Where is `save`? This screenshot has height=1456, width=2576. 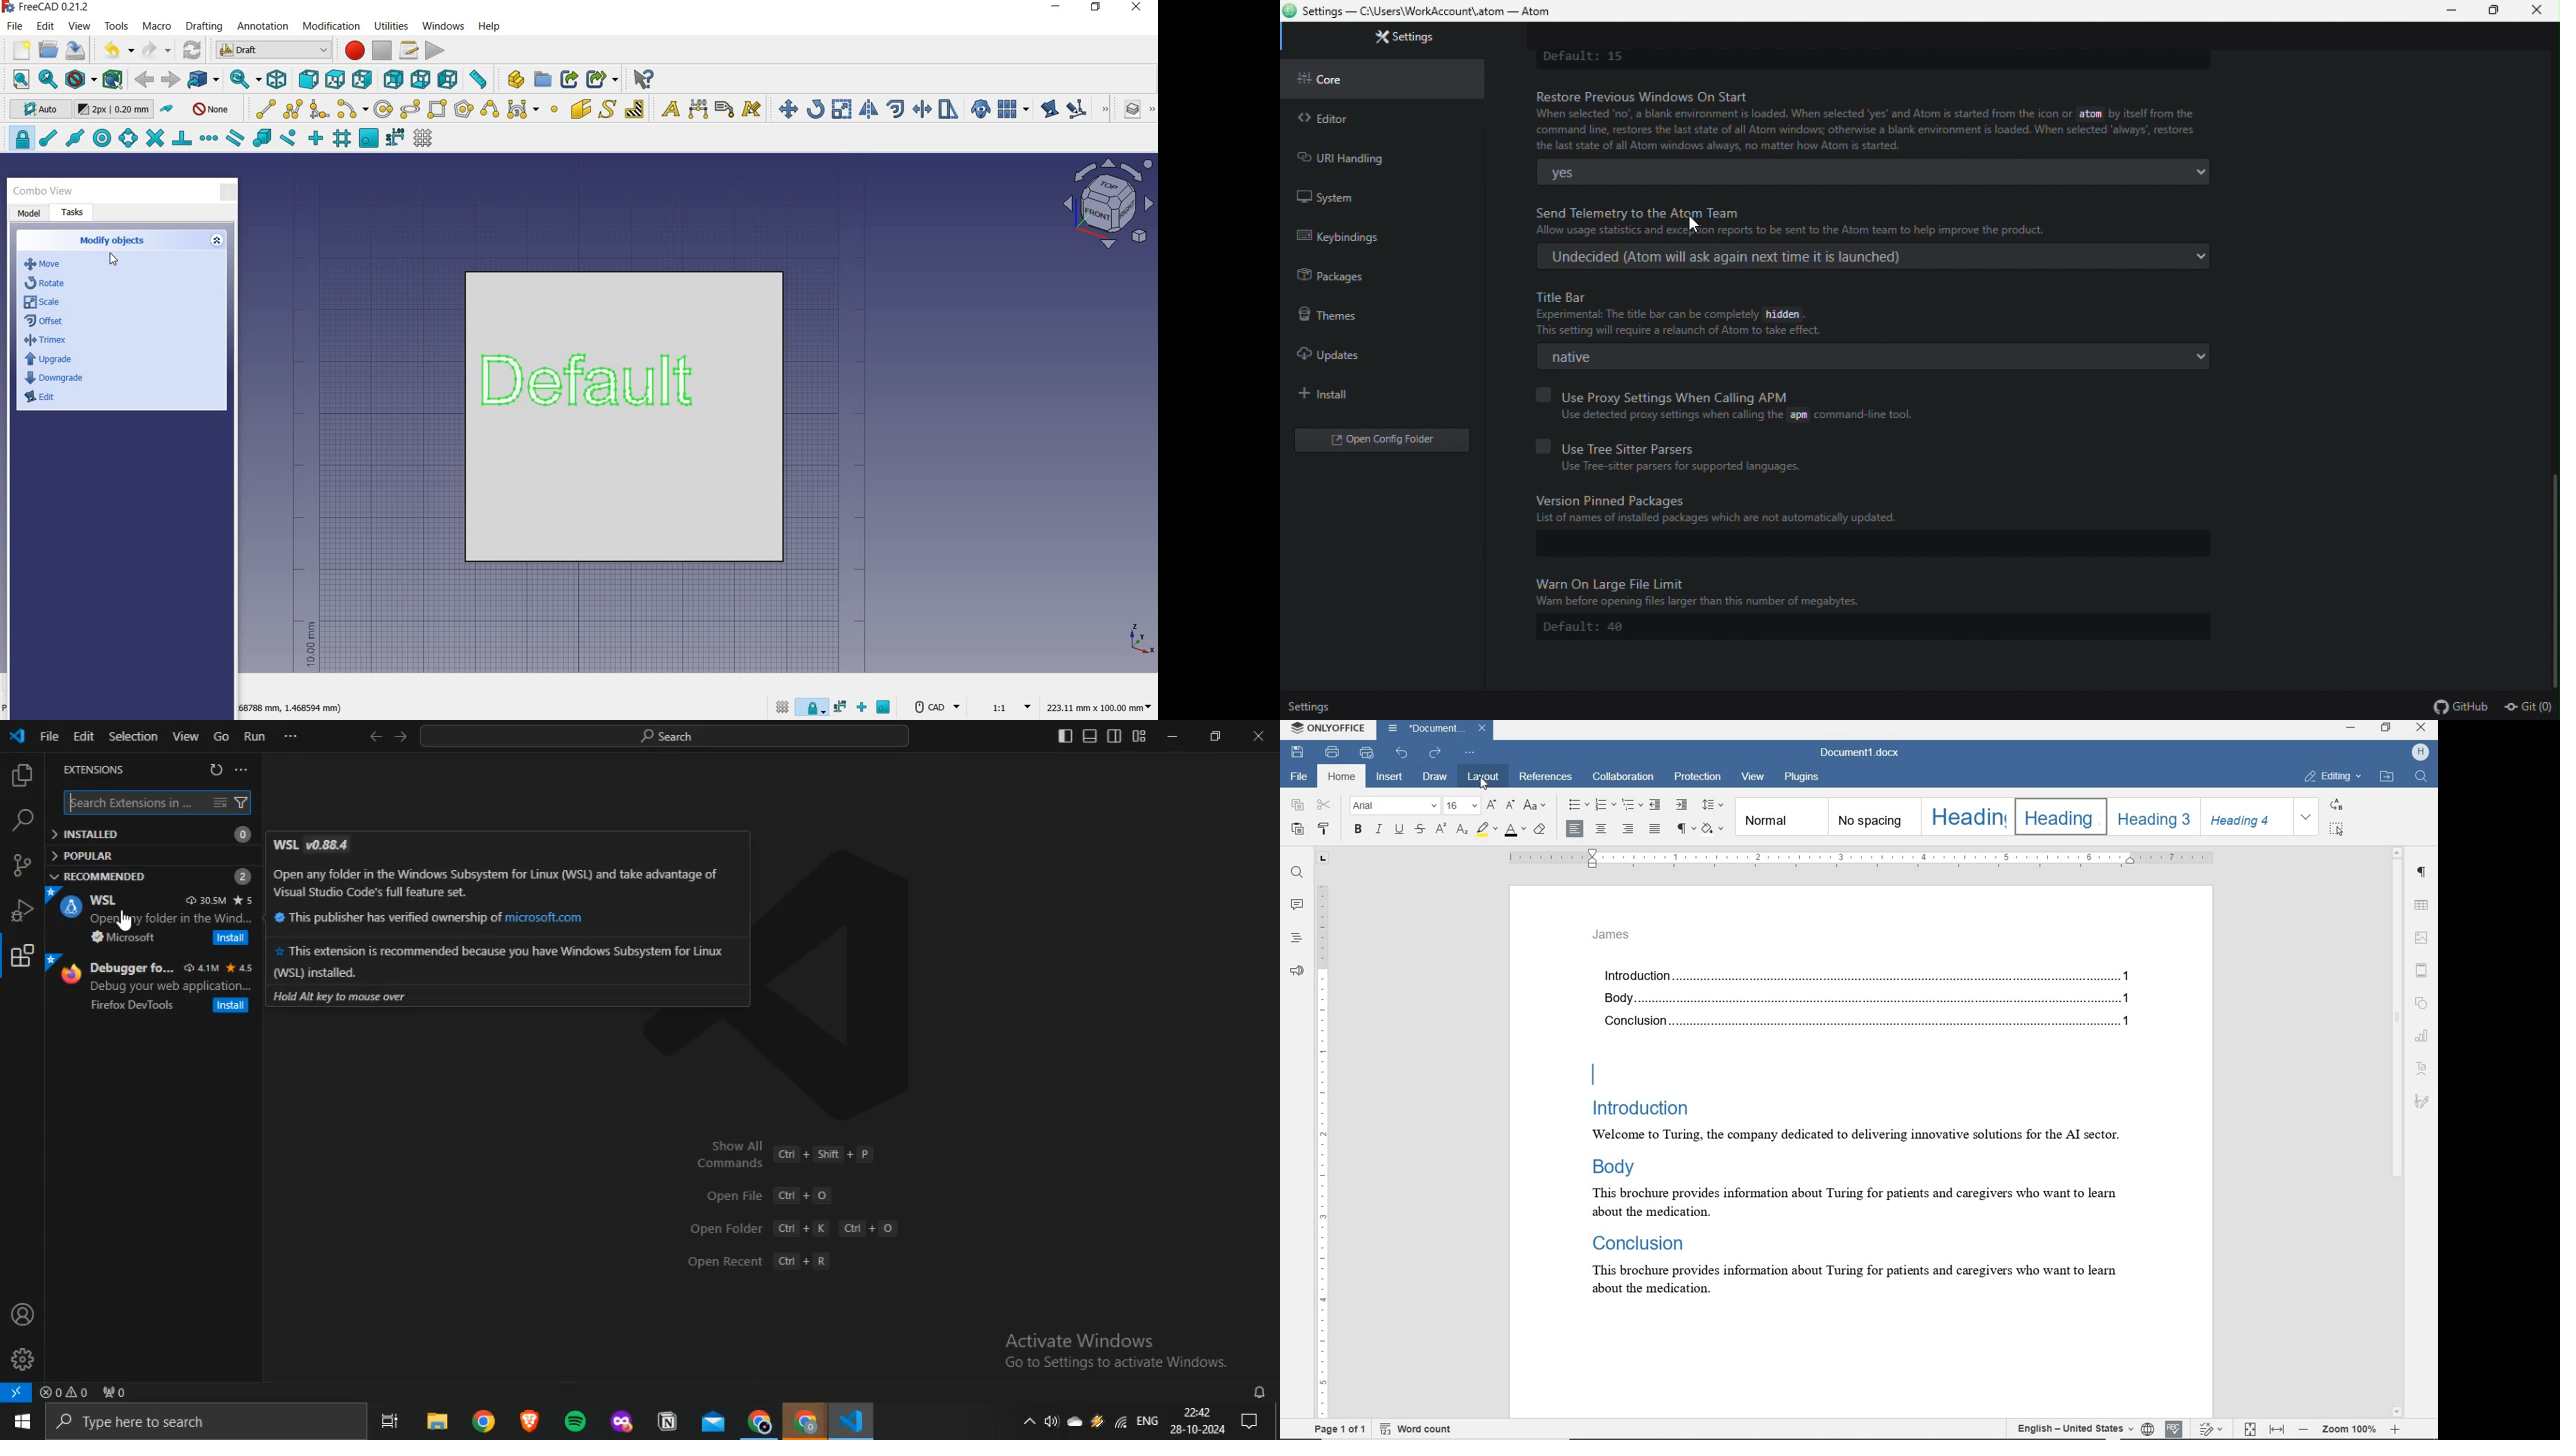 save is located at coordinates (76, 50).